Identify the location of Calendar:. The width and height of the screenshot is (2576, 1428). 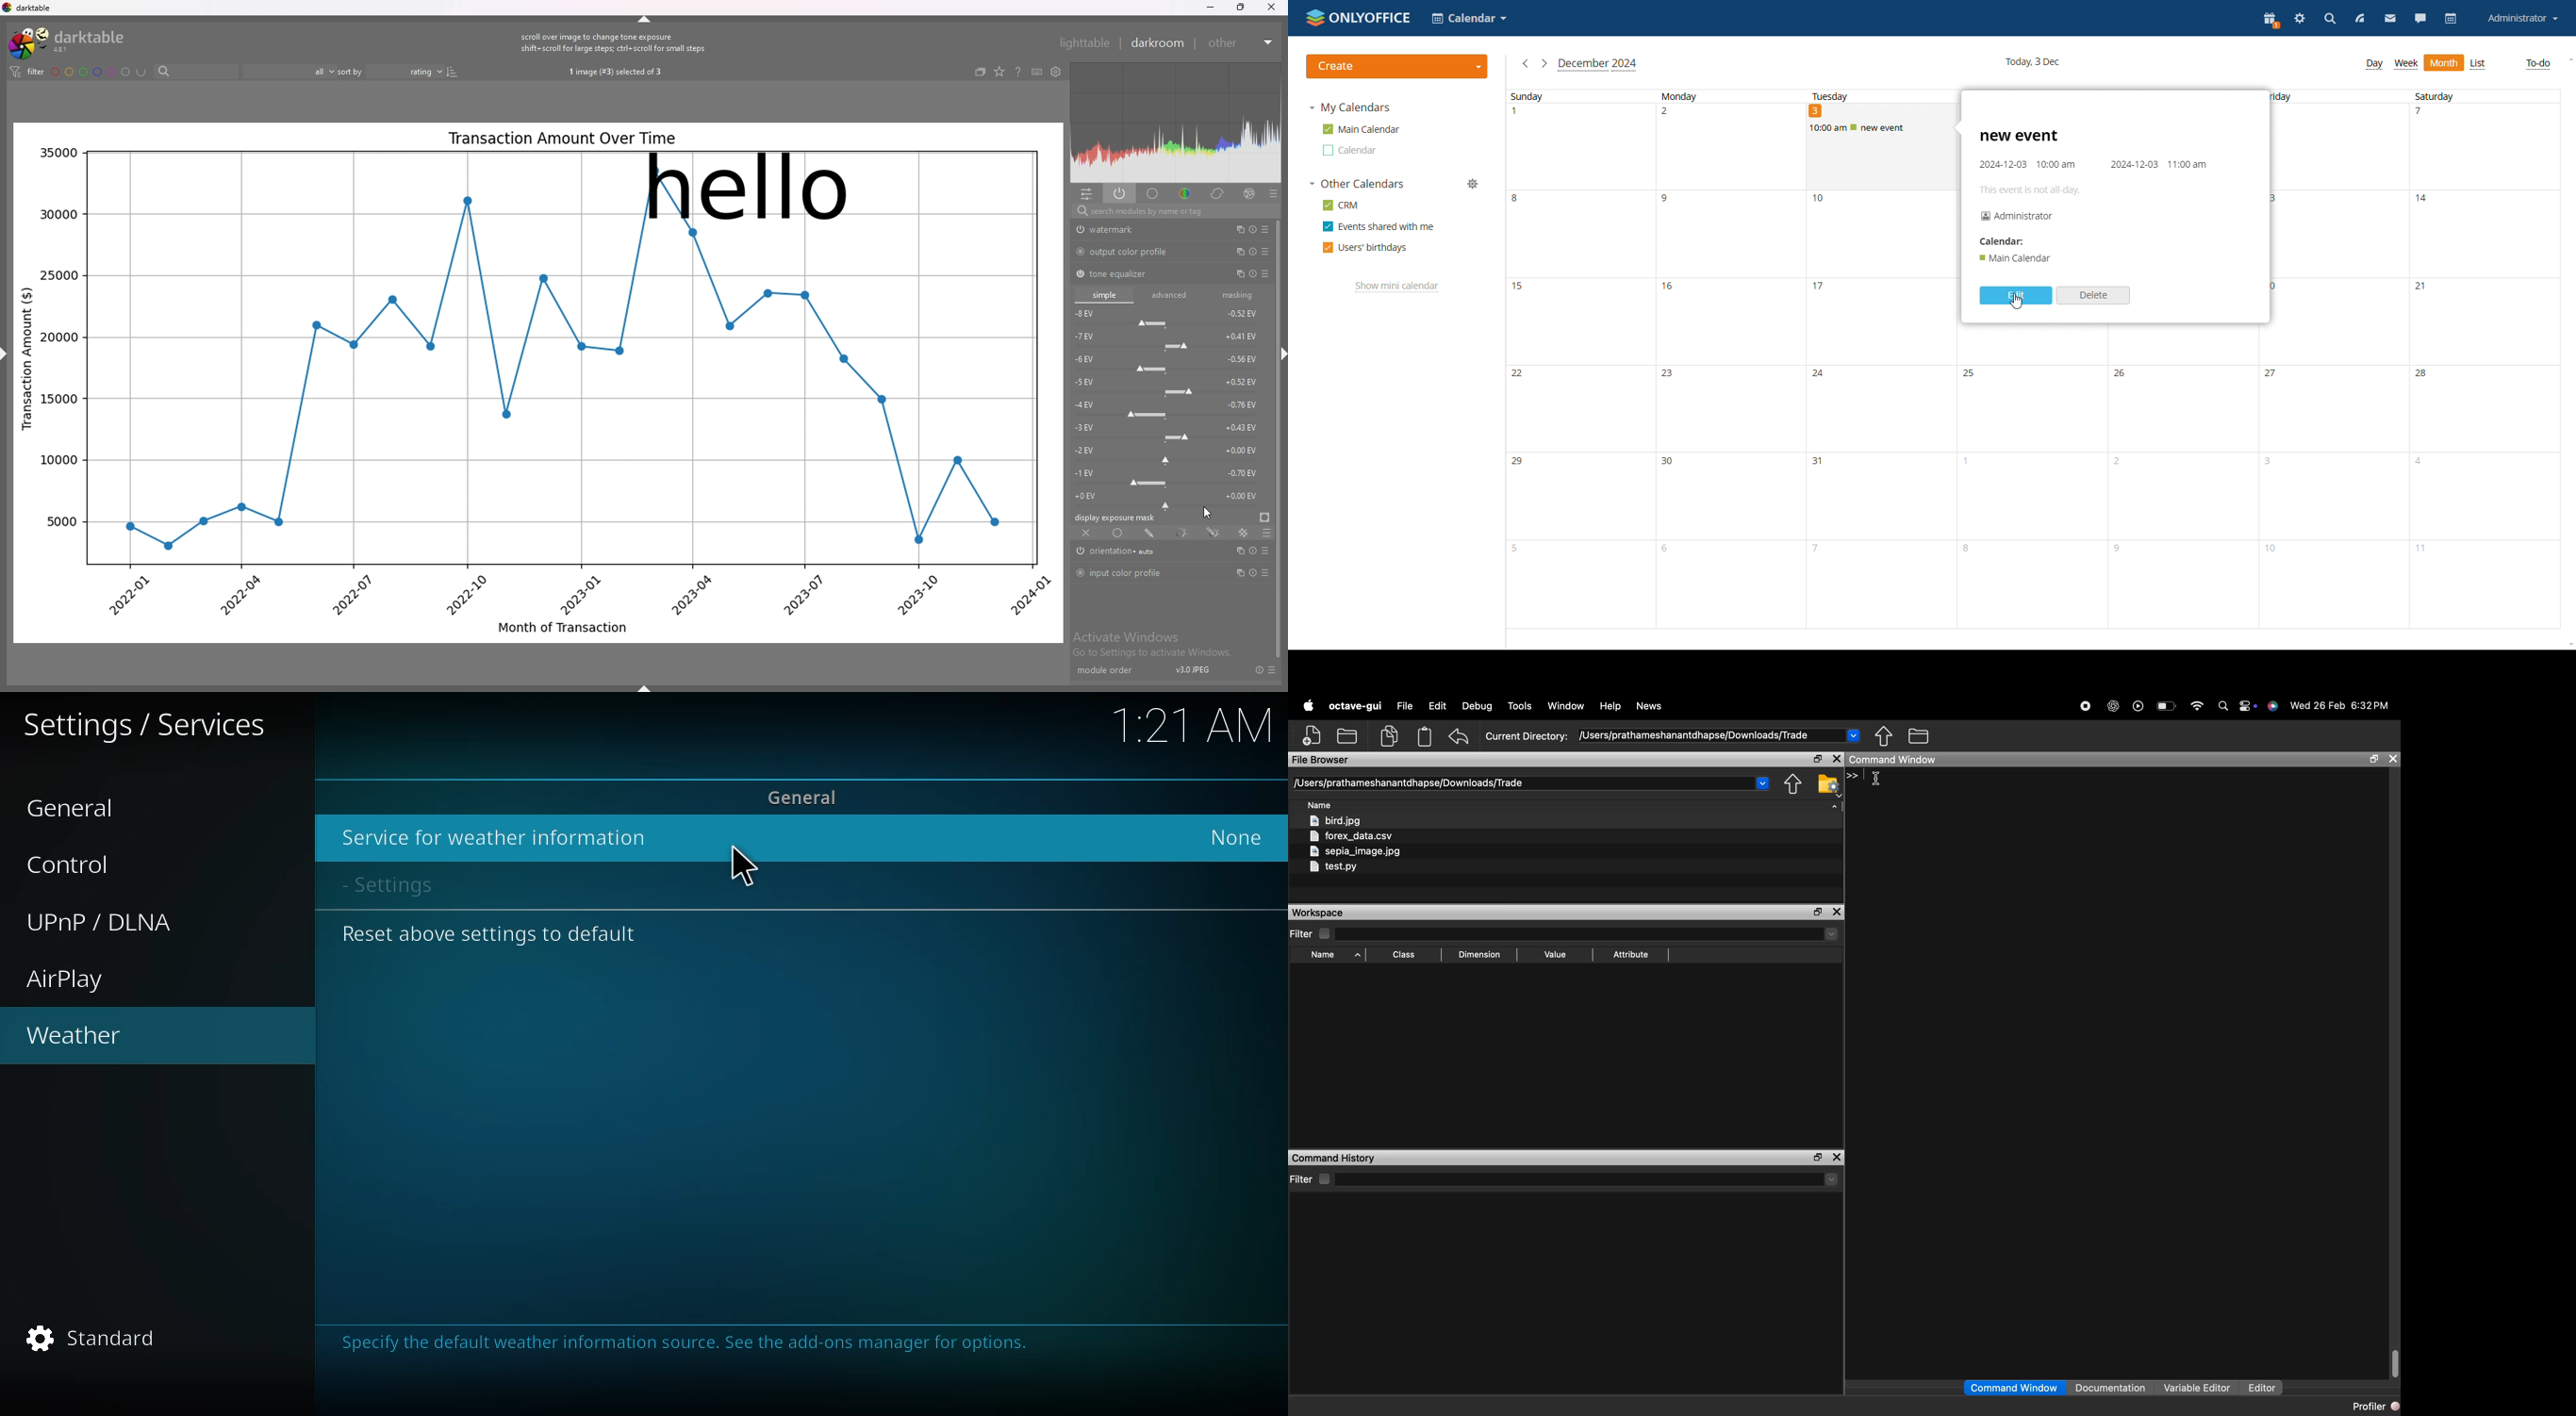
(2004, 240).